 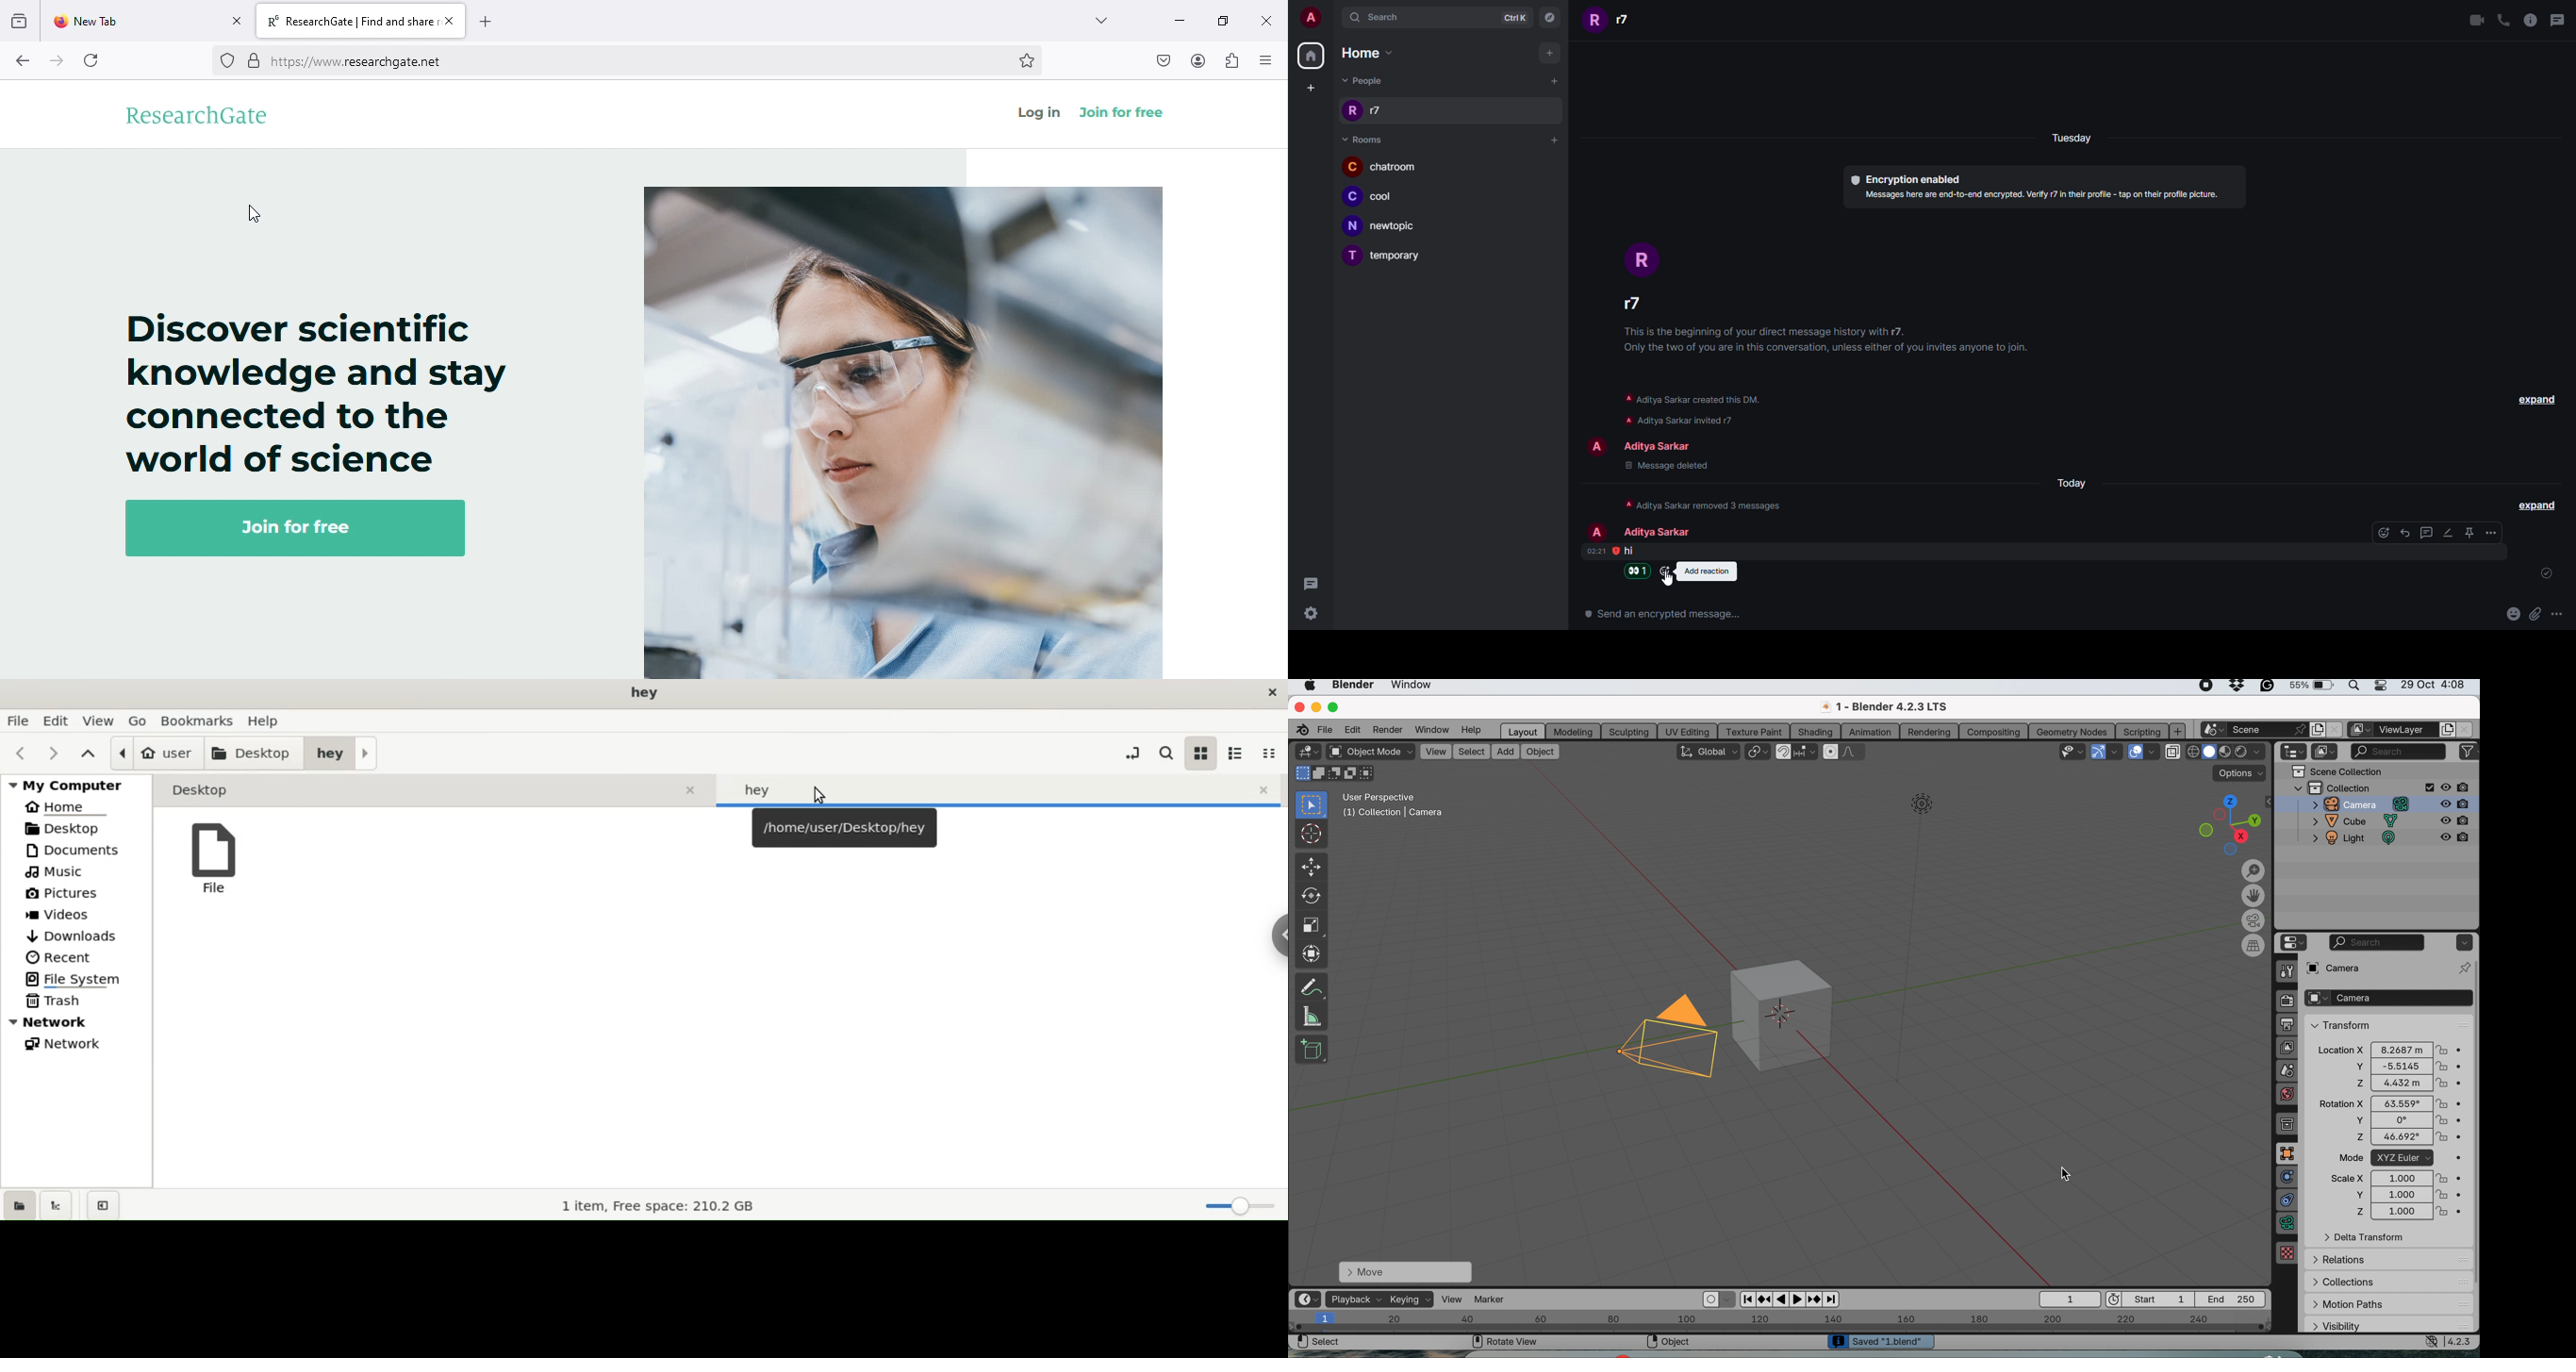 What do you see at coordinates (2233, 1299) in the screenshot?
I see `End 250` at bounding box center [2233, 1299].